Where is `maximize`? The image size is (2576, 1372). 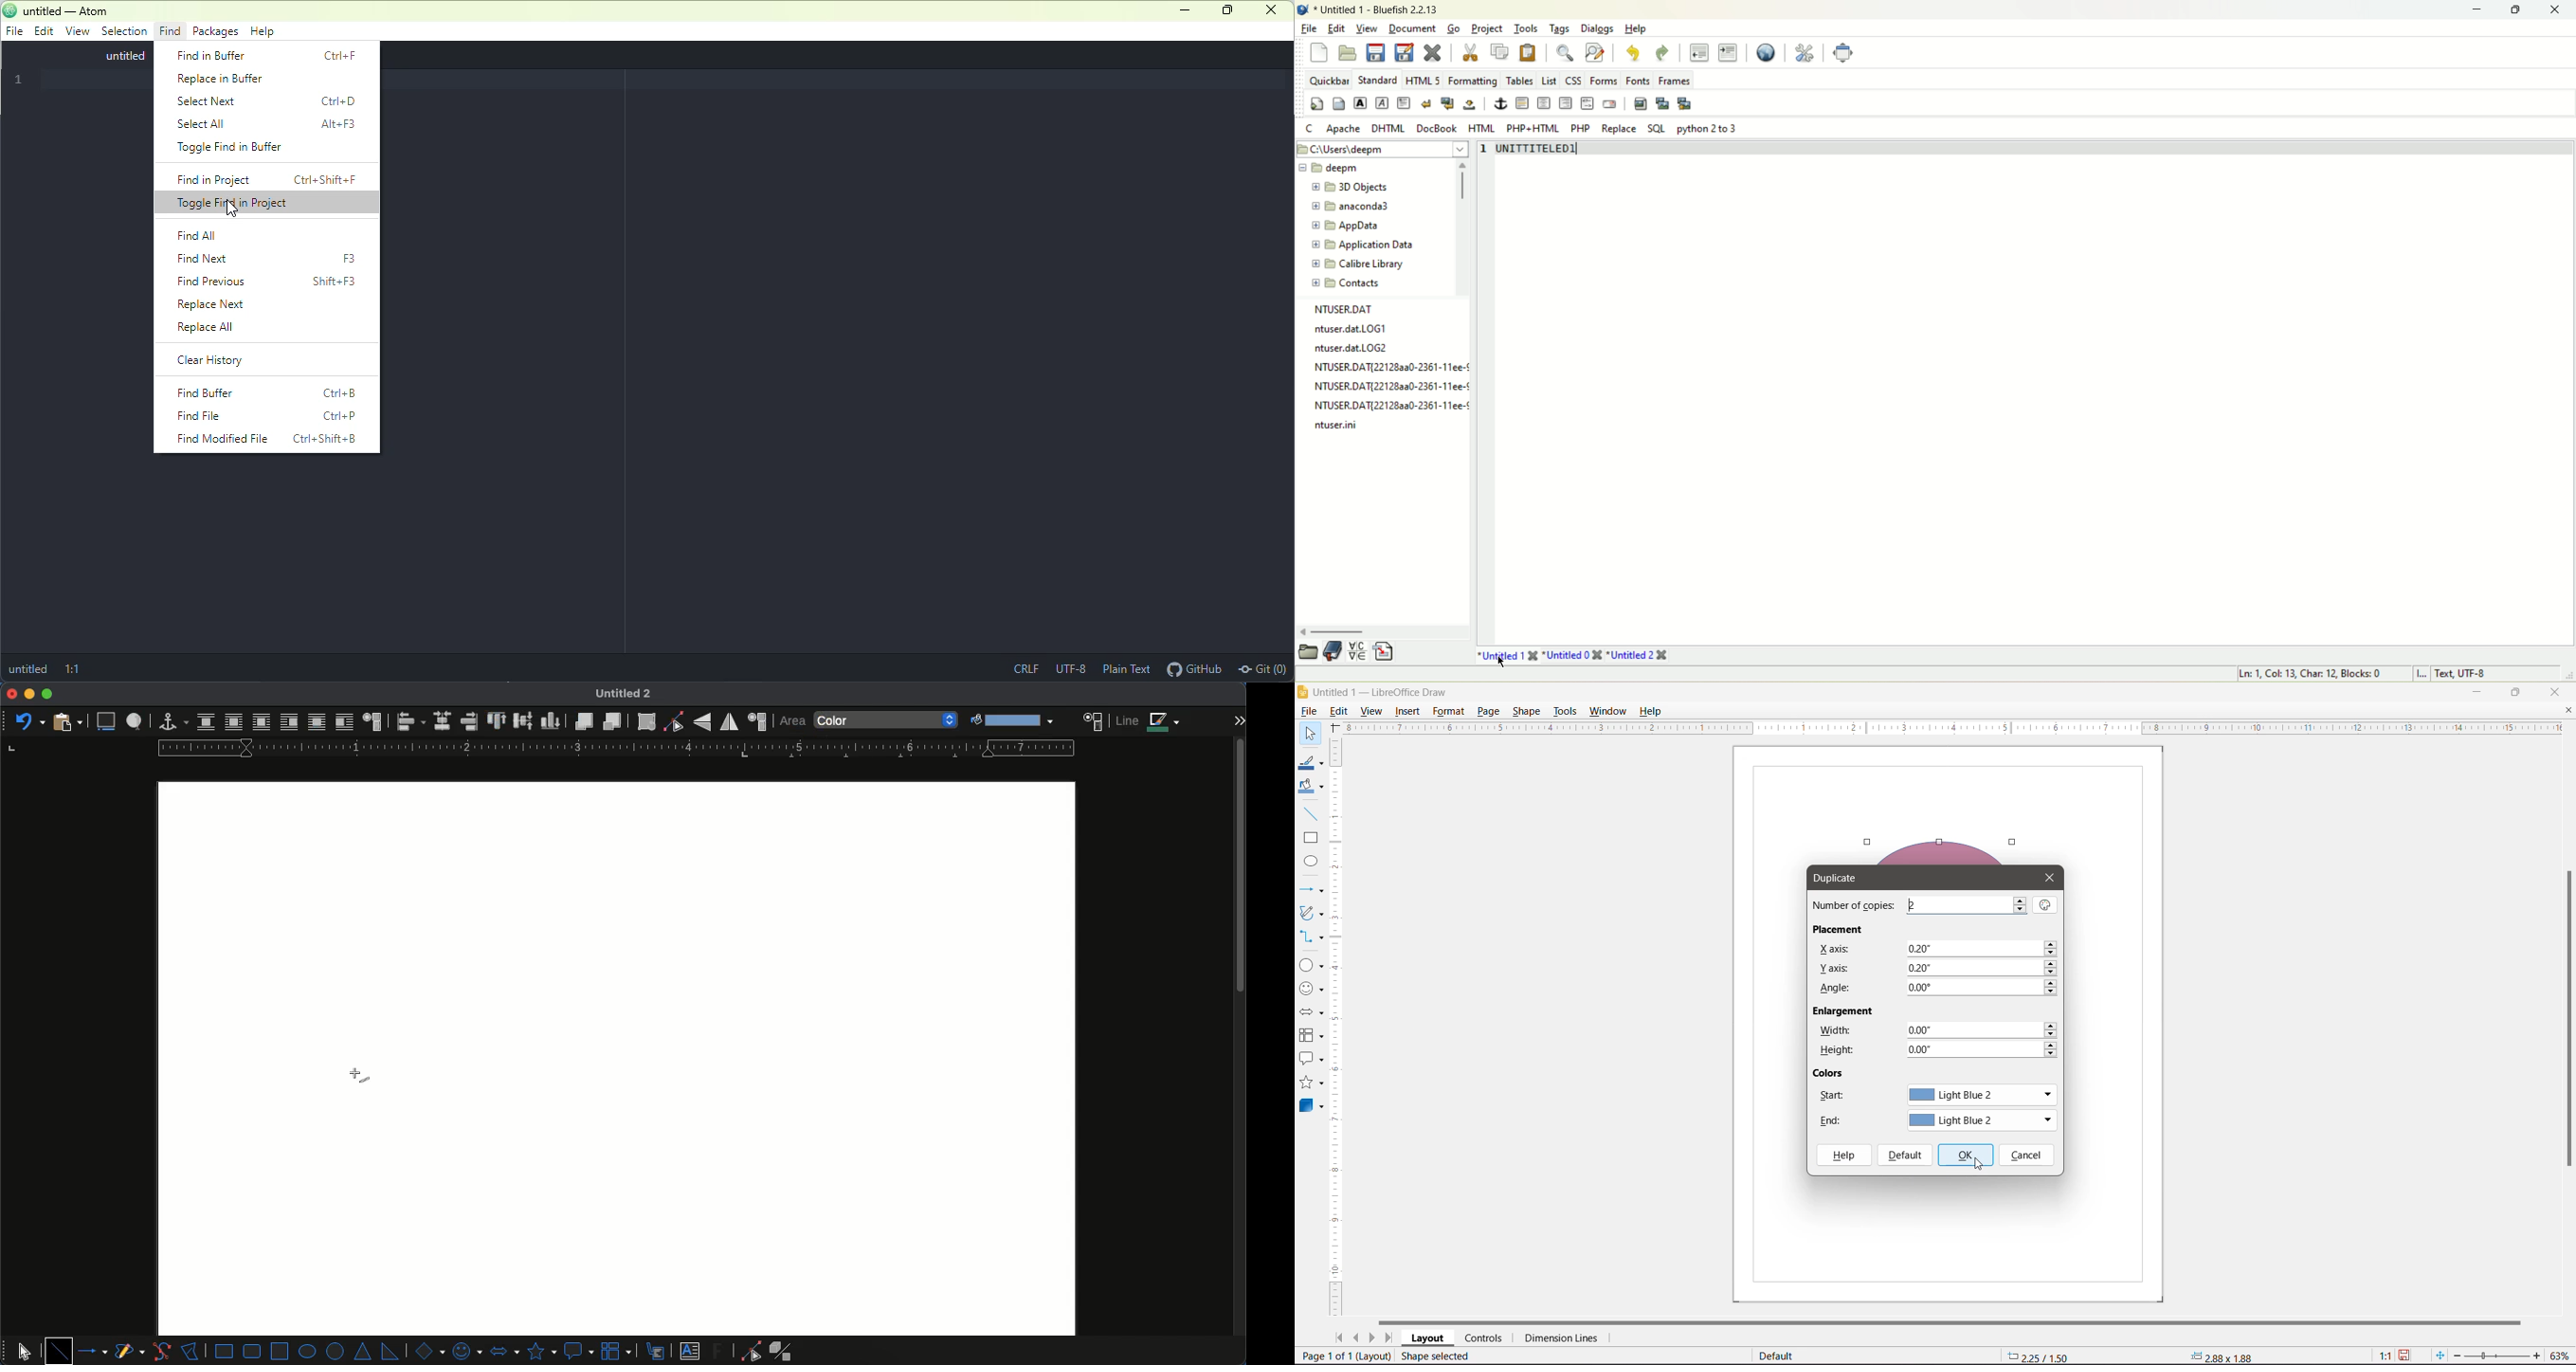 maximize is located at coordinates (47, 695).